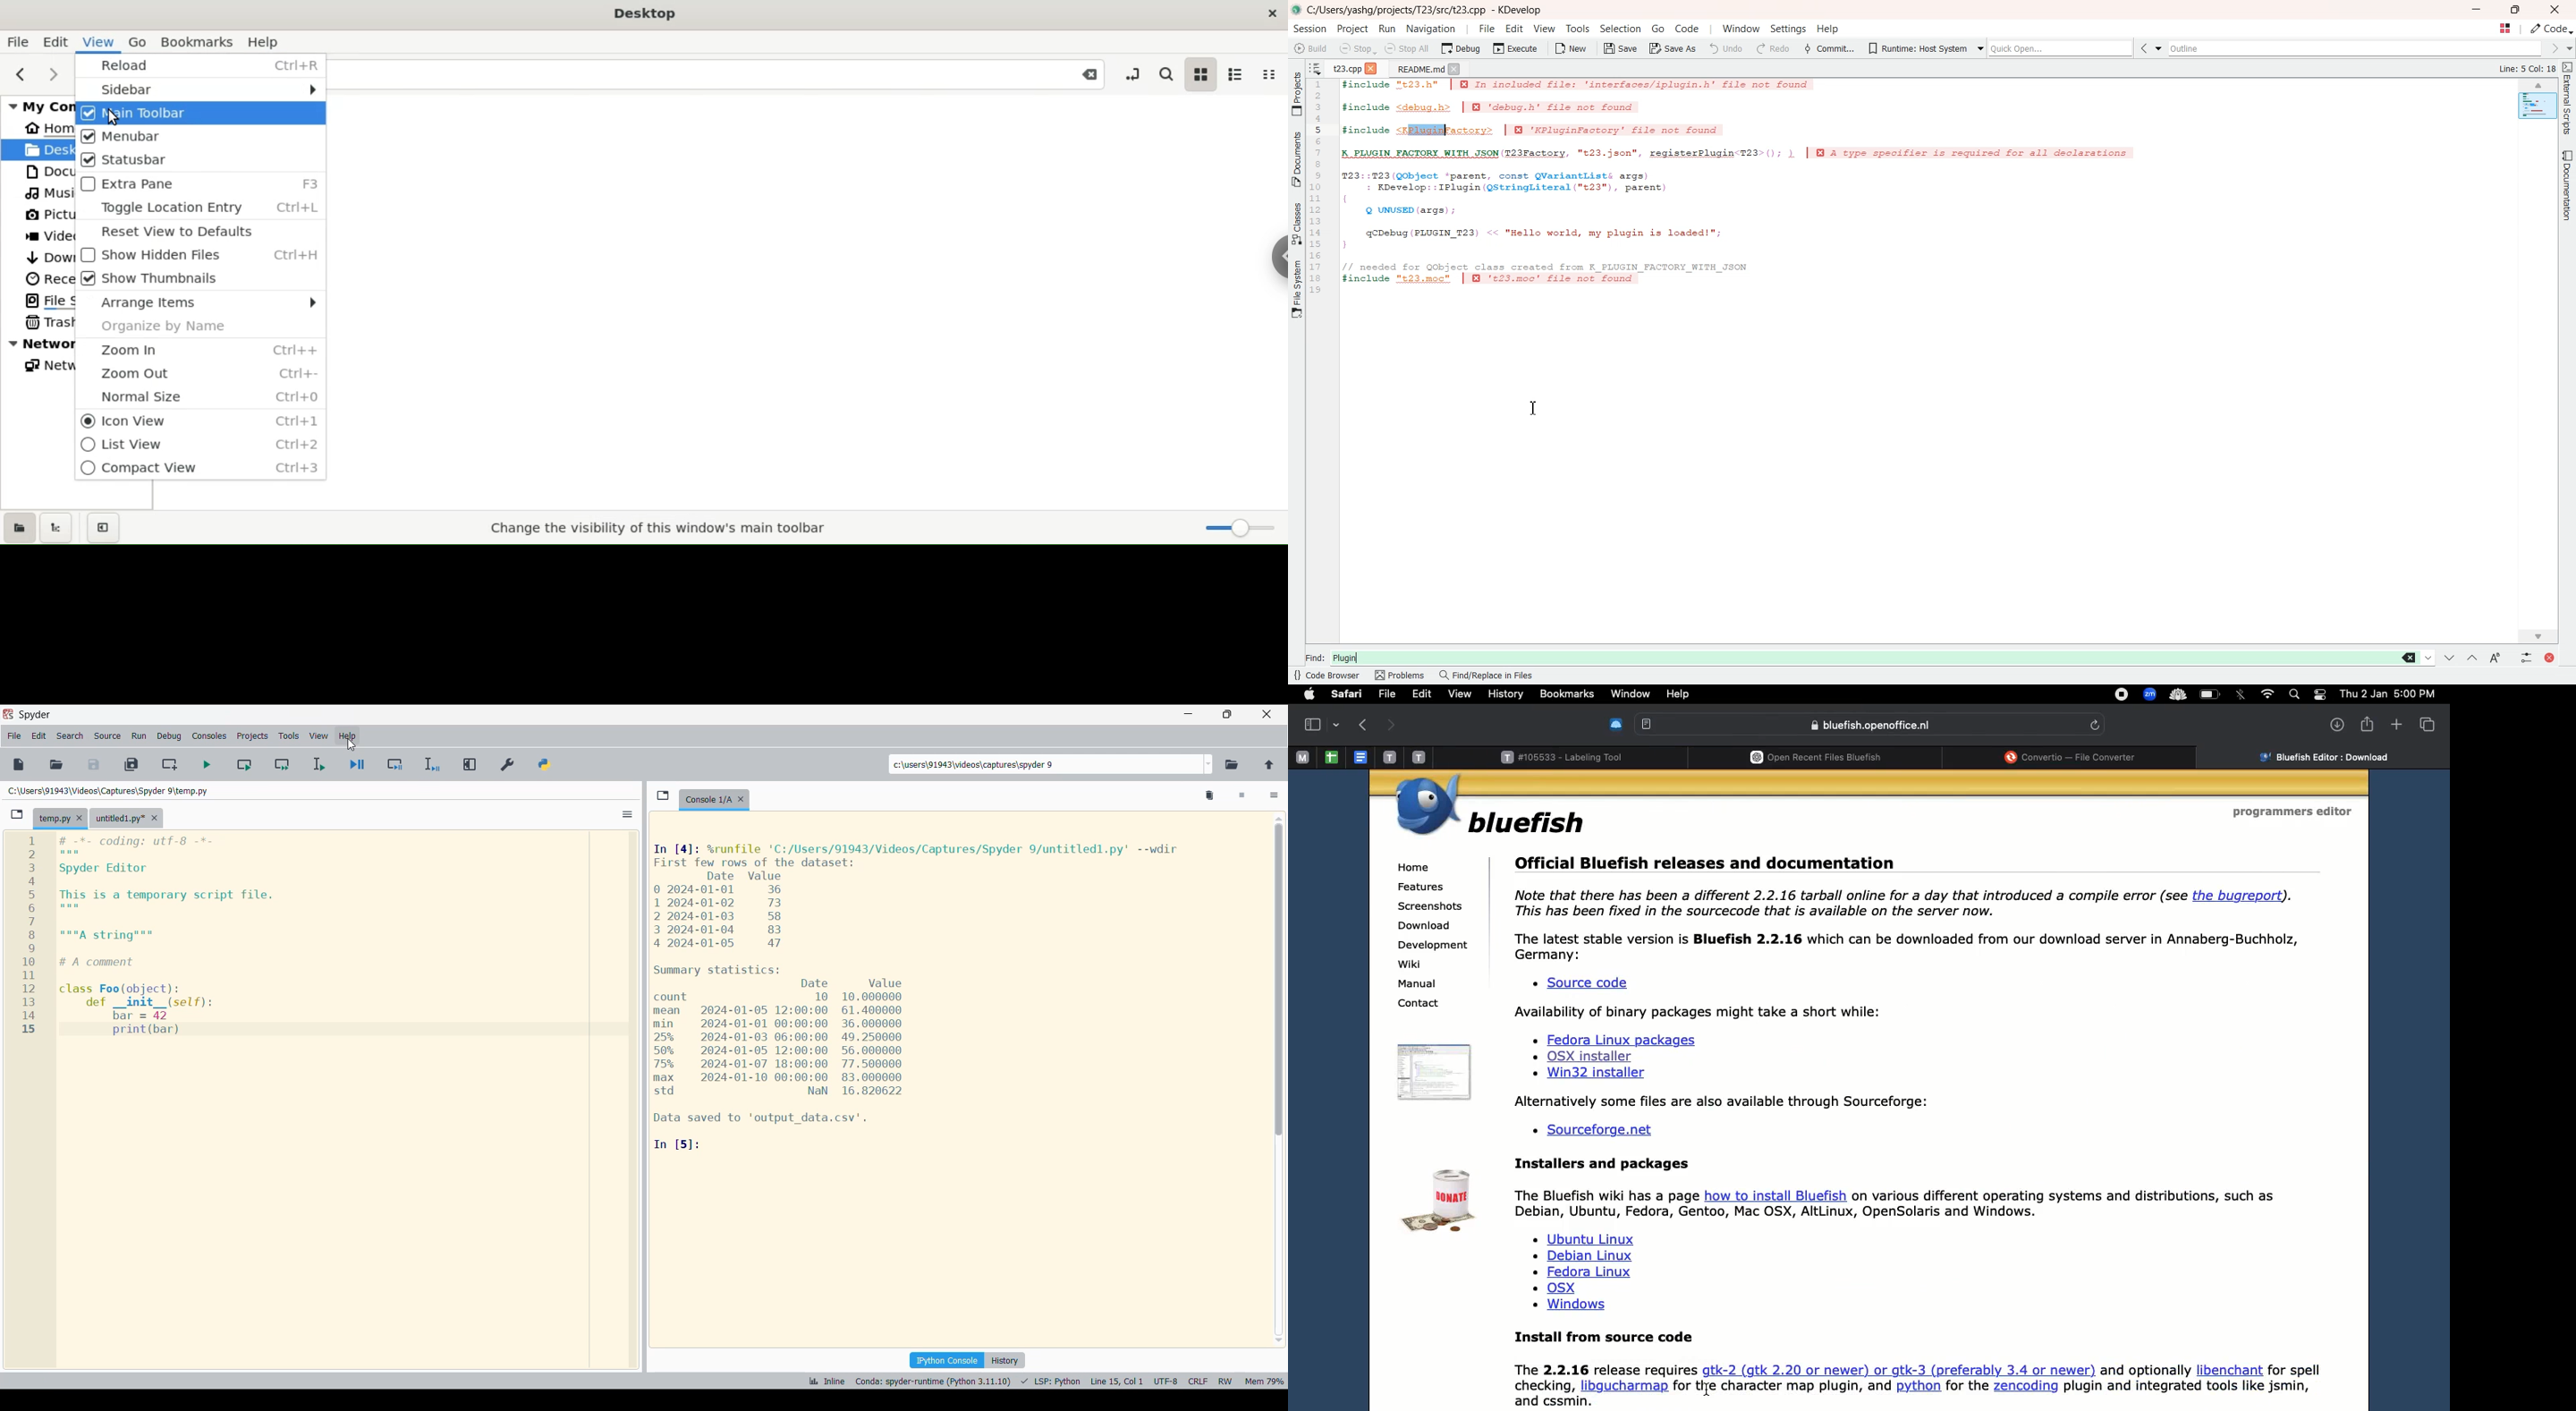  What do you see at coordinates (107, 735) in the screenshot?
I see `Source menu` at bounding box center [107, 735].